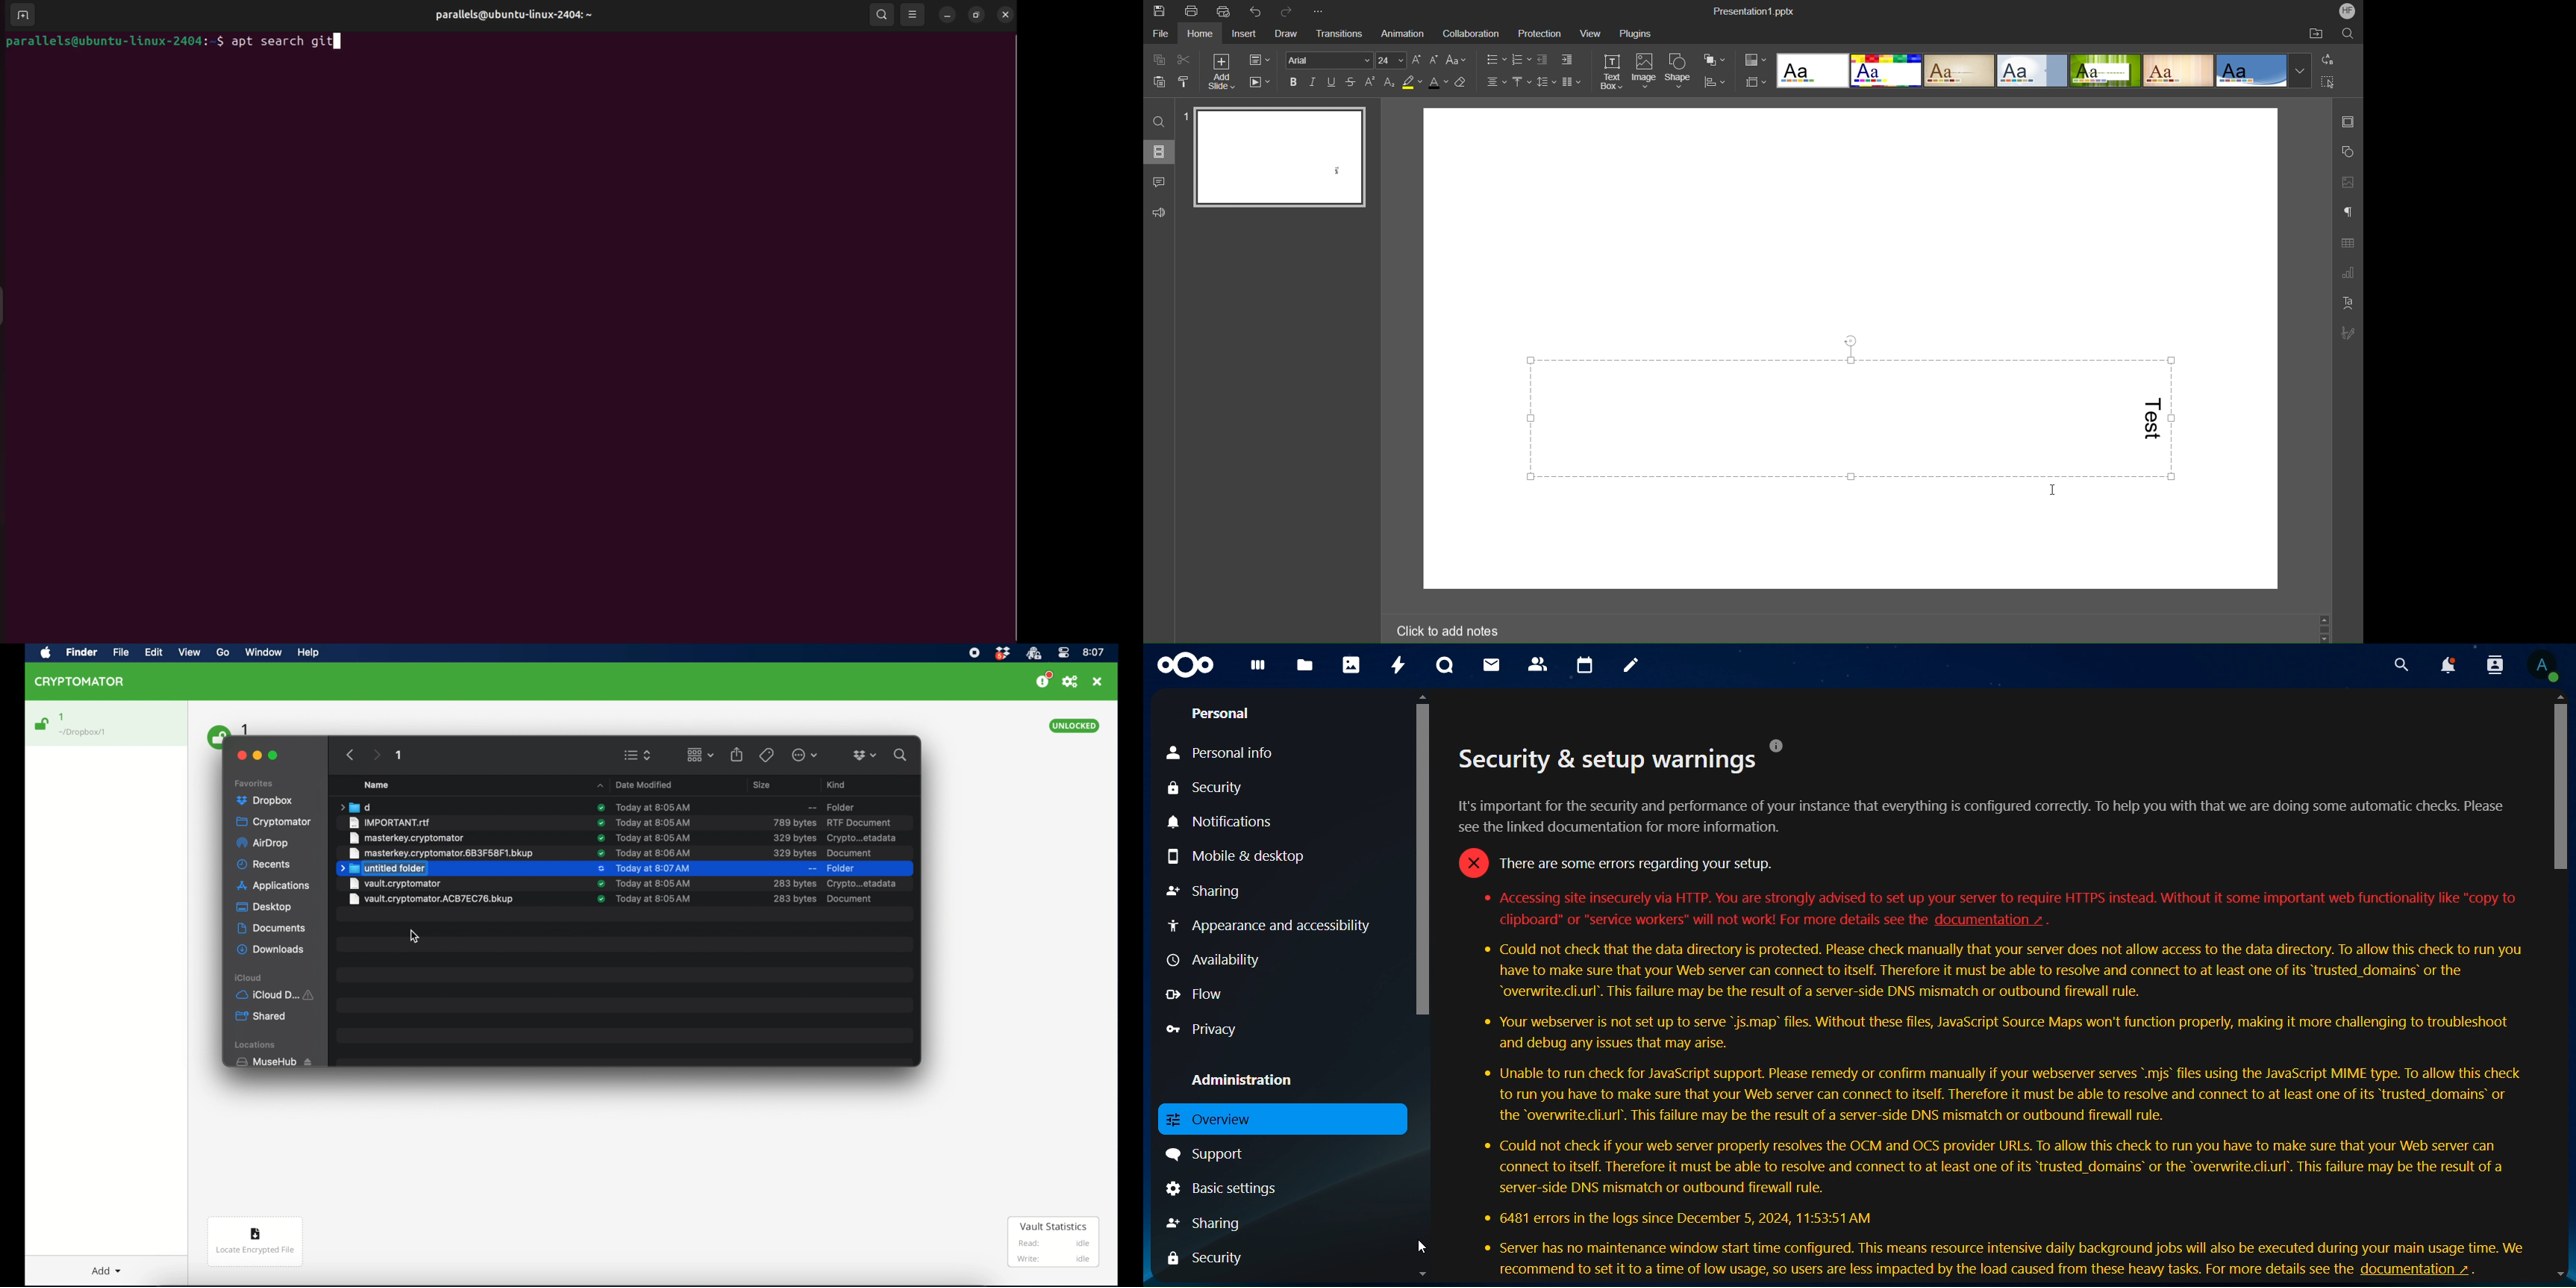 The width and height of the screenshot is (2576, 1288). Describe the element at coordinates (1645, 71) in the screenshot. I see `Image` at that location.